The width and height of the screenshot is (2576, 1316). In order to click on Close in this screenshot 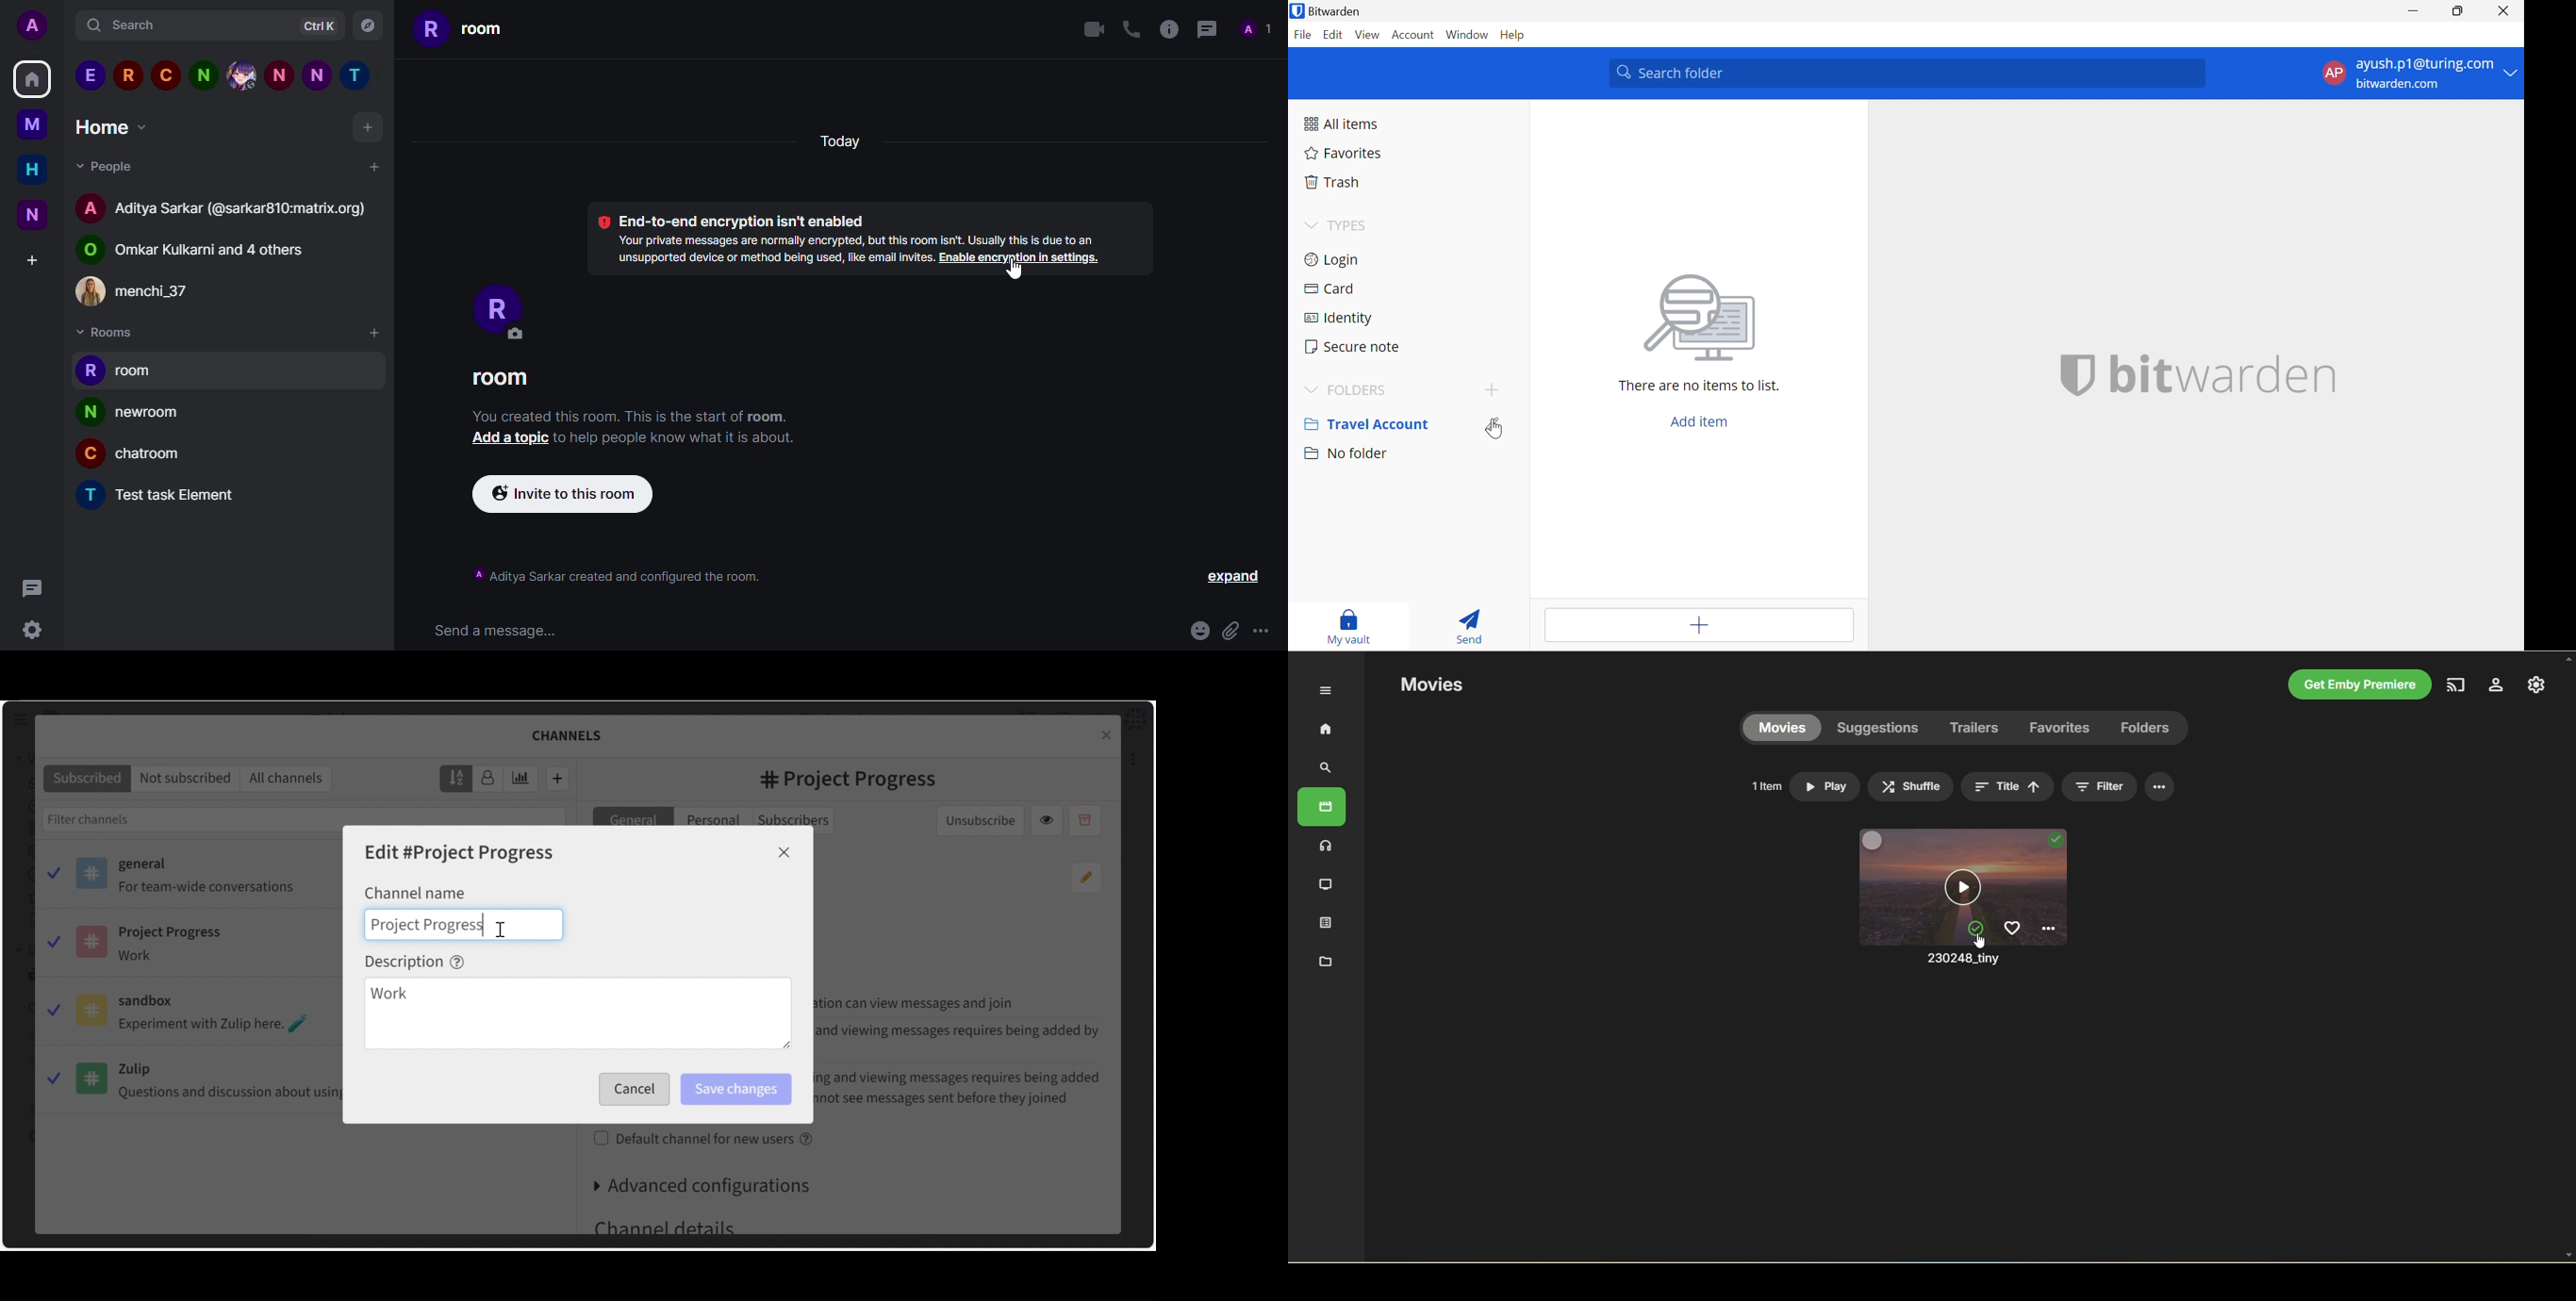, I will do `click(2504, 10)`.